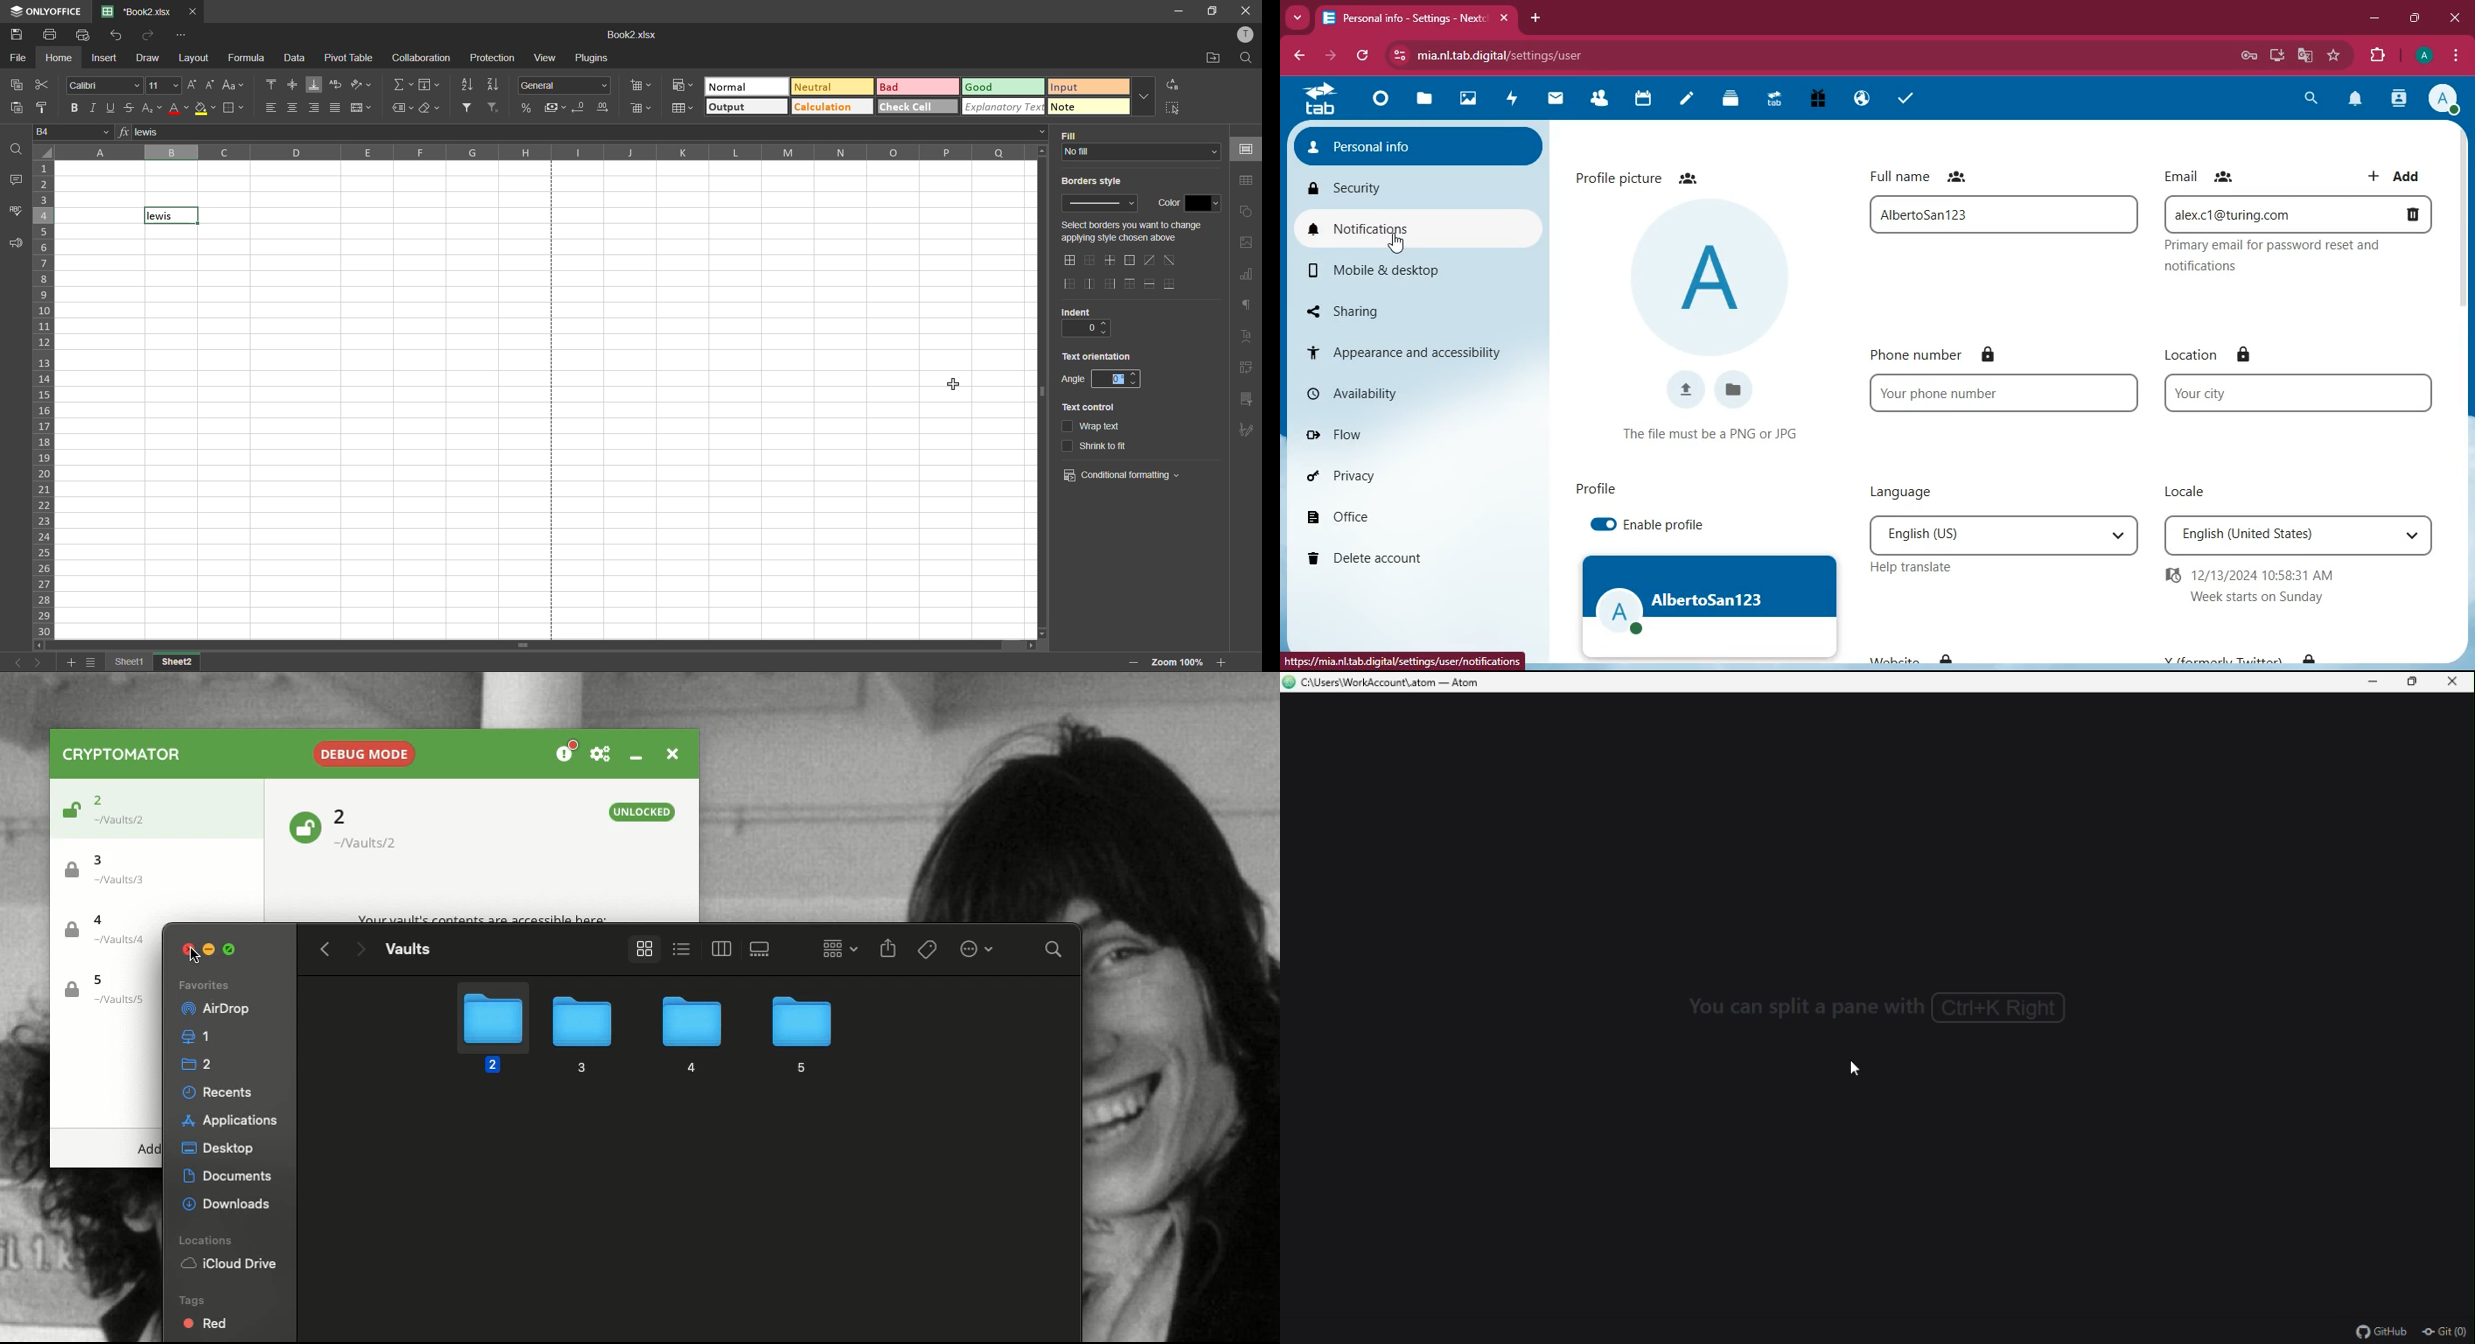 This screenshot has width=2492, height=1344. I want to click on notifications, so click(2355, 100).